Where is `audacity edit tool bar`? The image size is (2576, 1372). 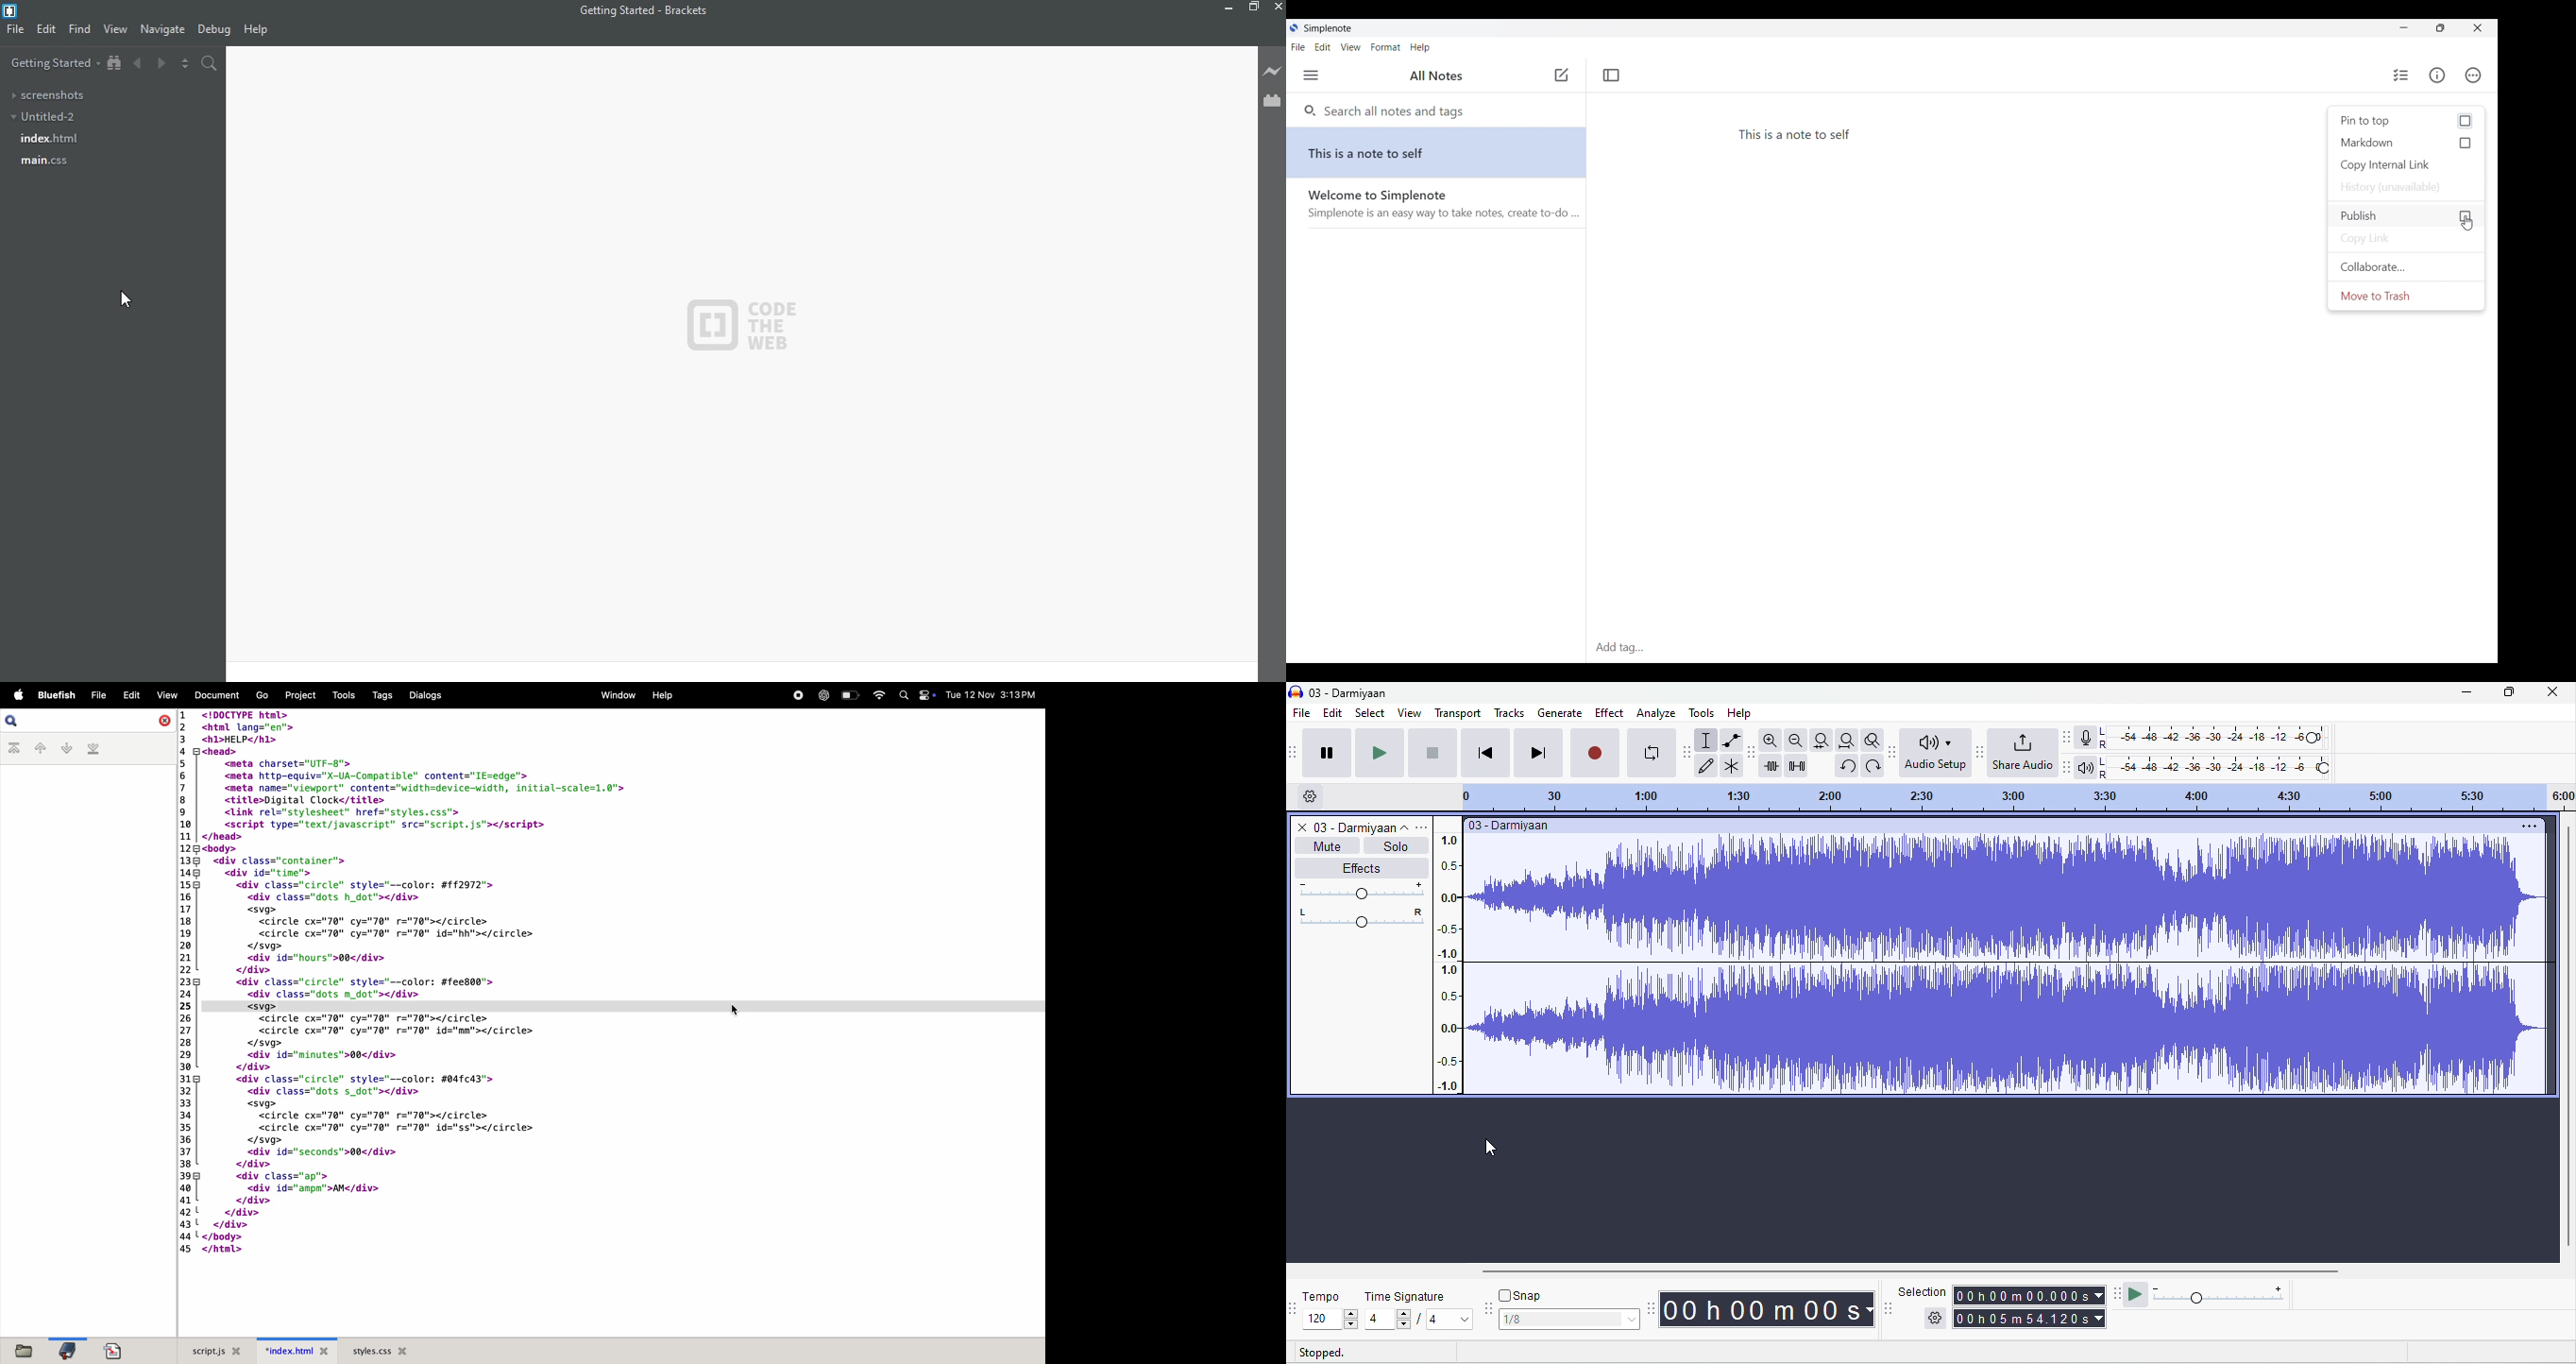
audacity edit tool bar is located at coordinates (1754, 754).